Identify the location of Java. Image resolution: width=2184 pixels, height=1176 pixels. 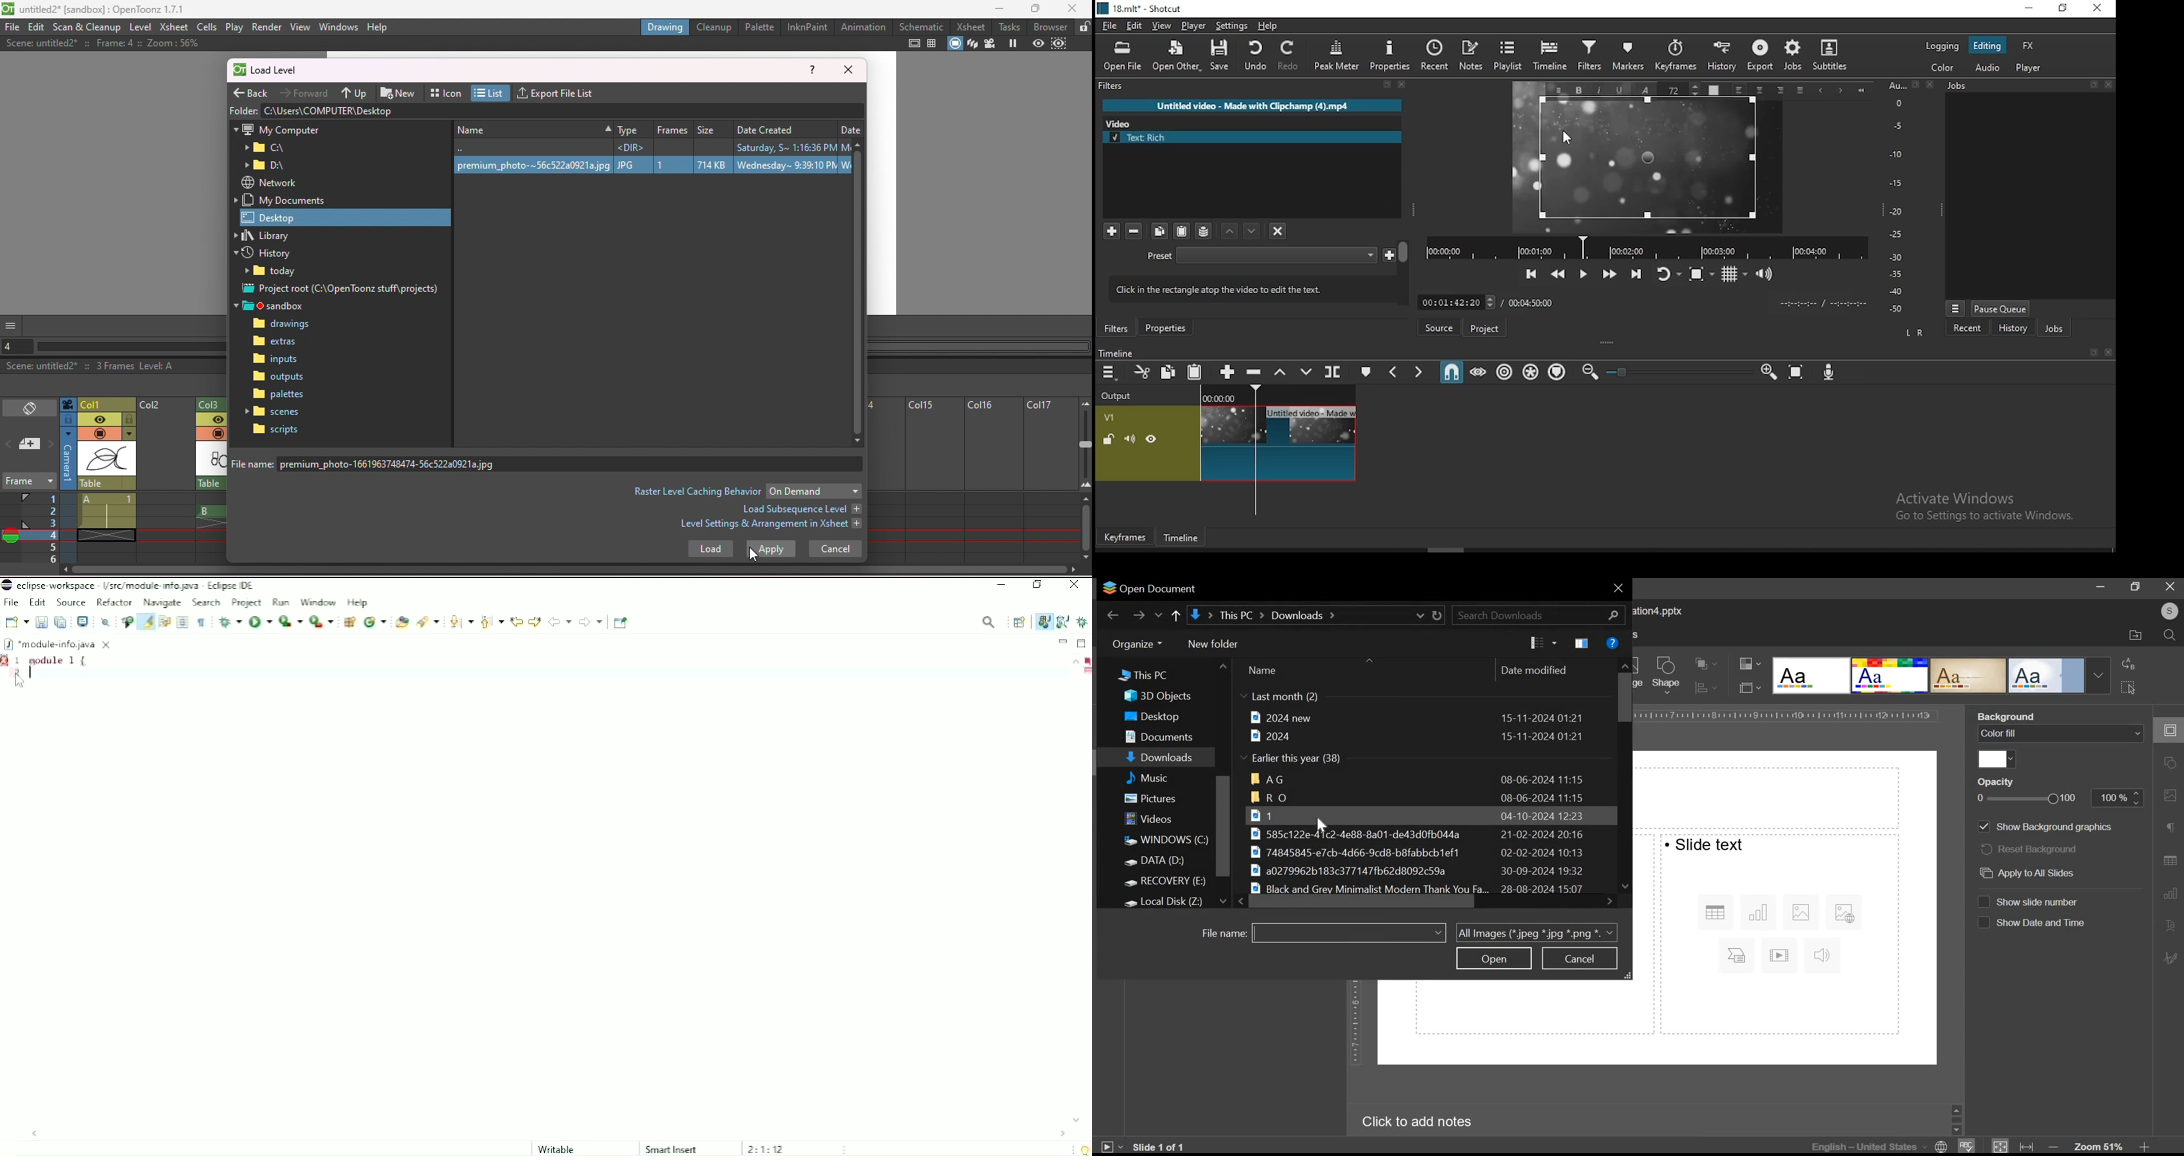
(1043, 621).